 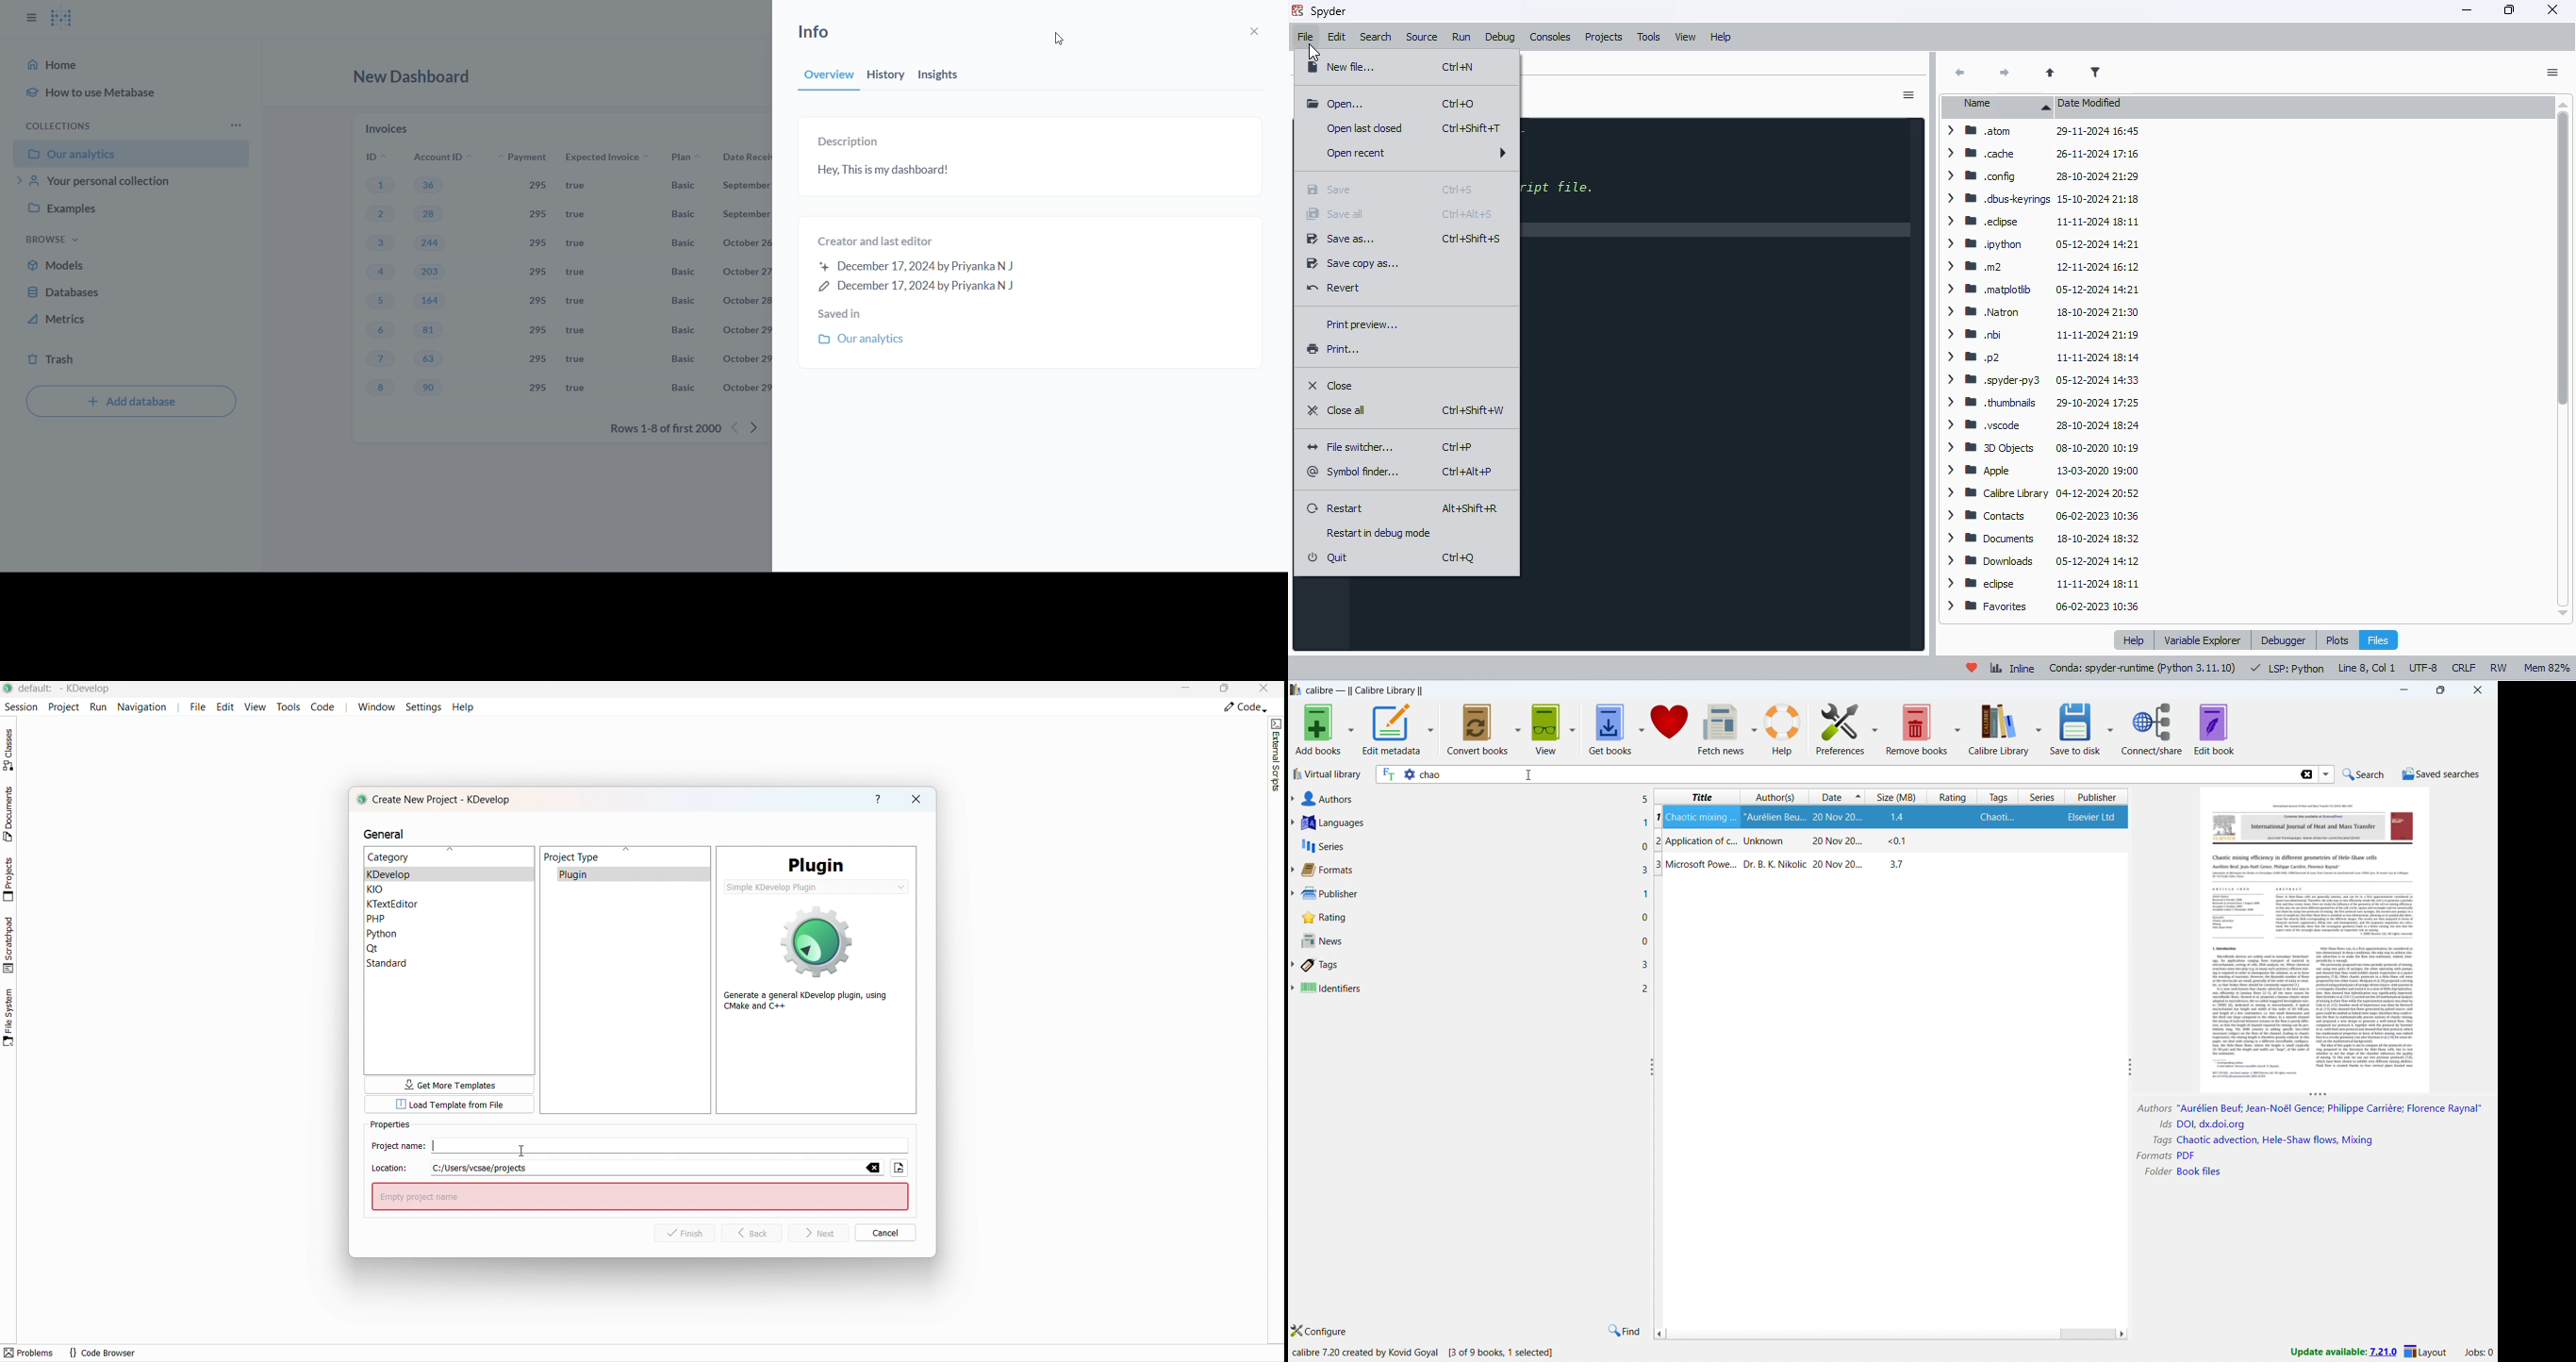 What do you see at coordinates (2087, 1333) in the screenshot?
I see `scrollbar` at bounding box center [2087, 1333].